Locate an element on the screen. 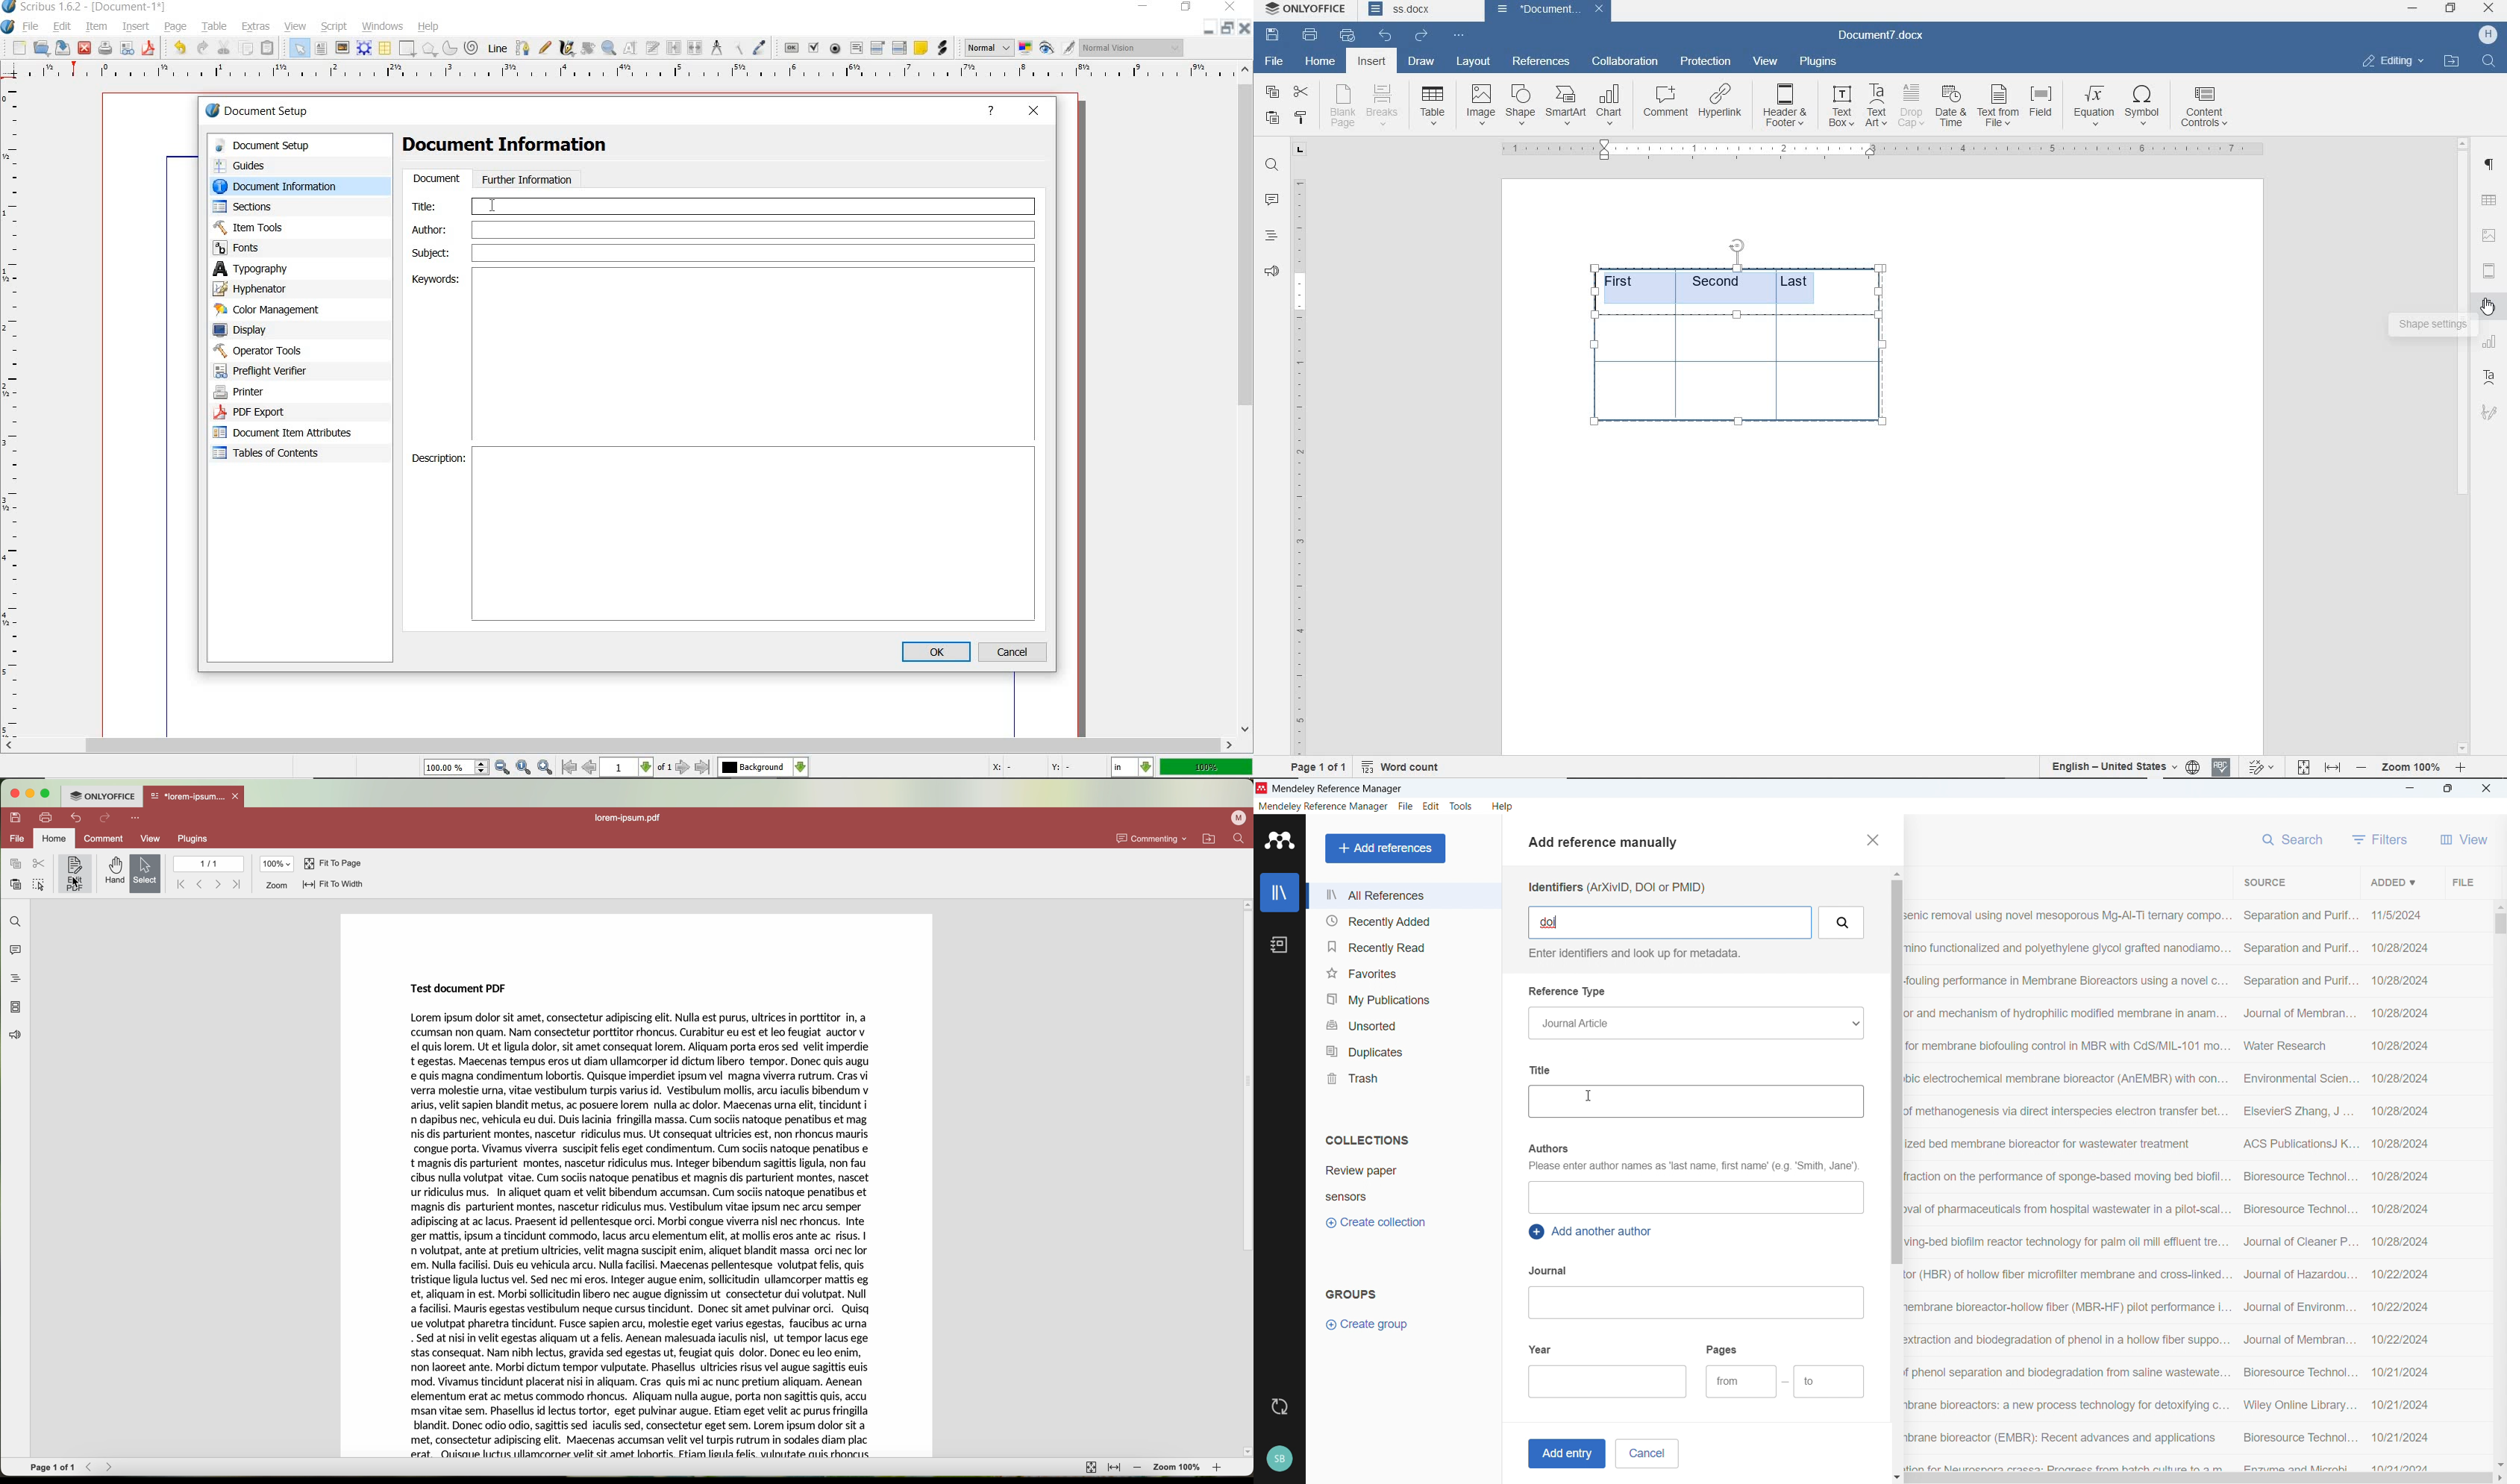   Scroll up is located at coordinates (1895, 874).